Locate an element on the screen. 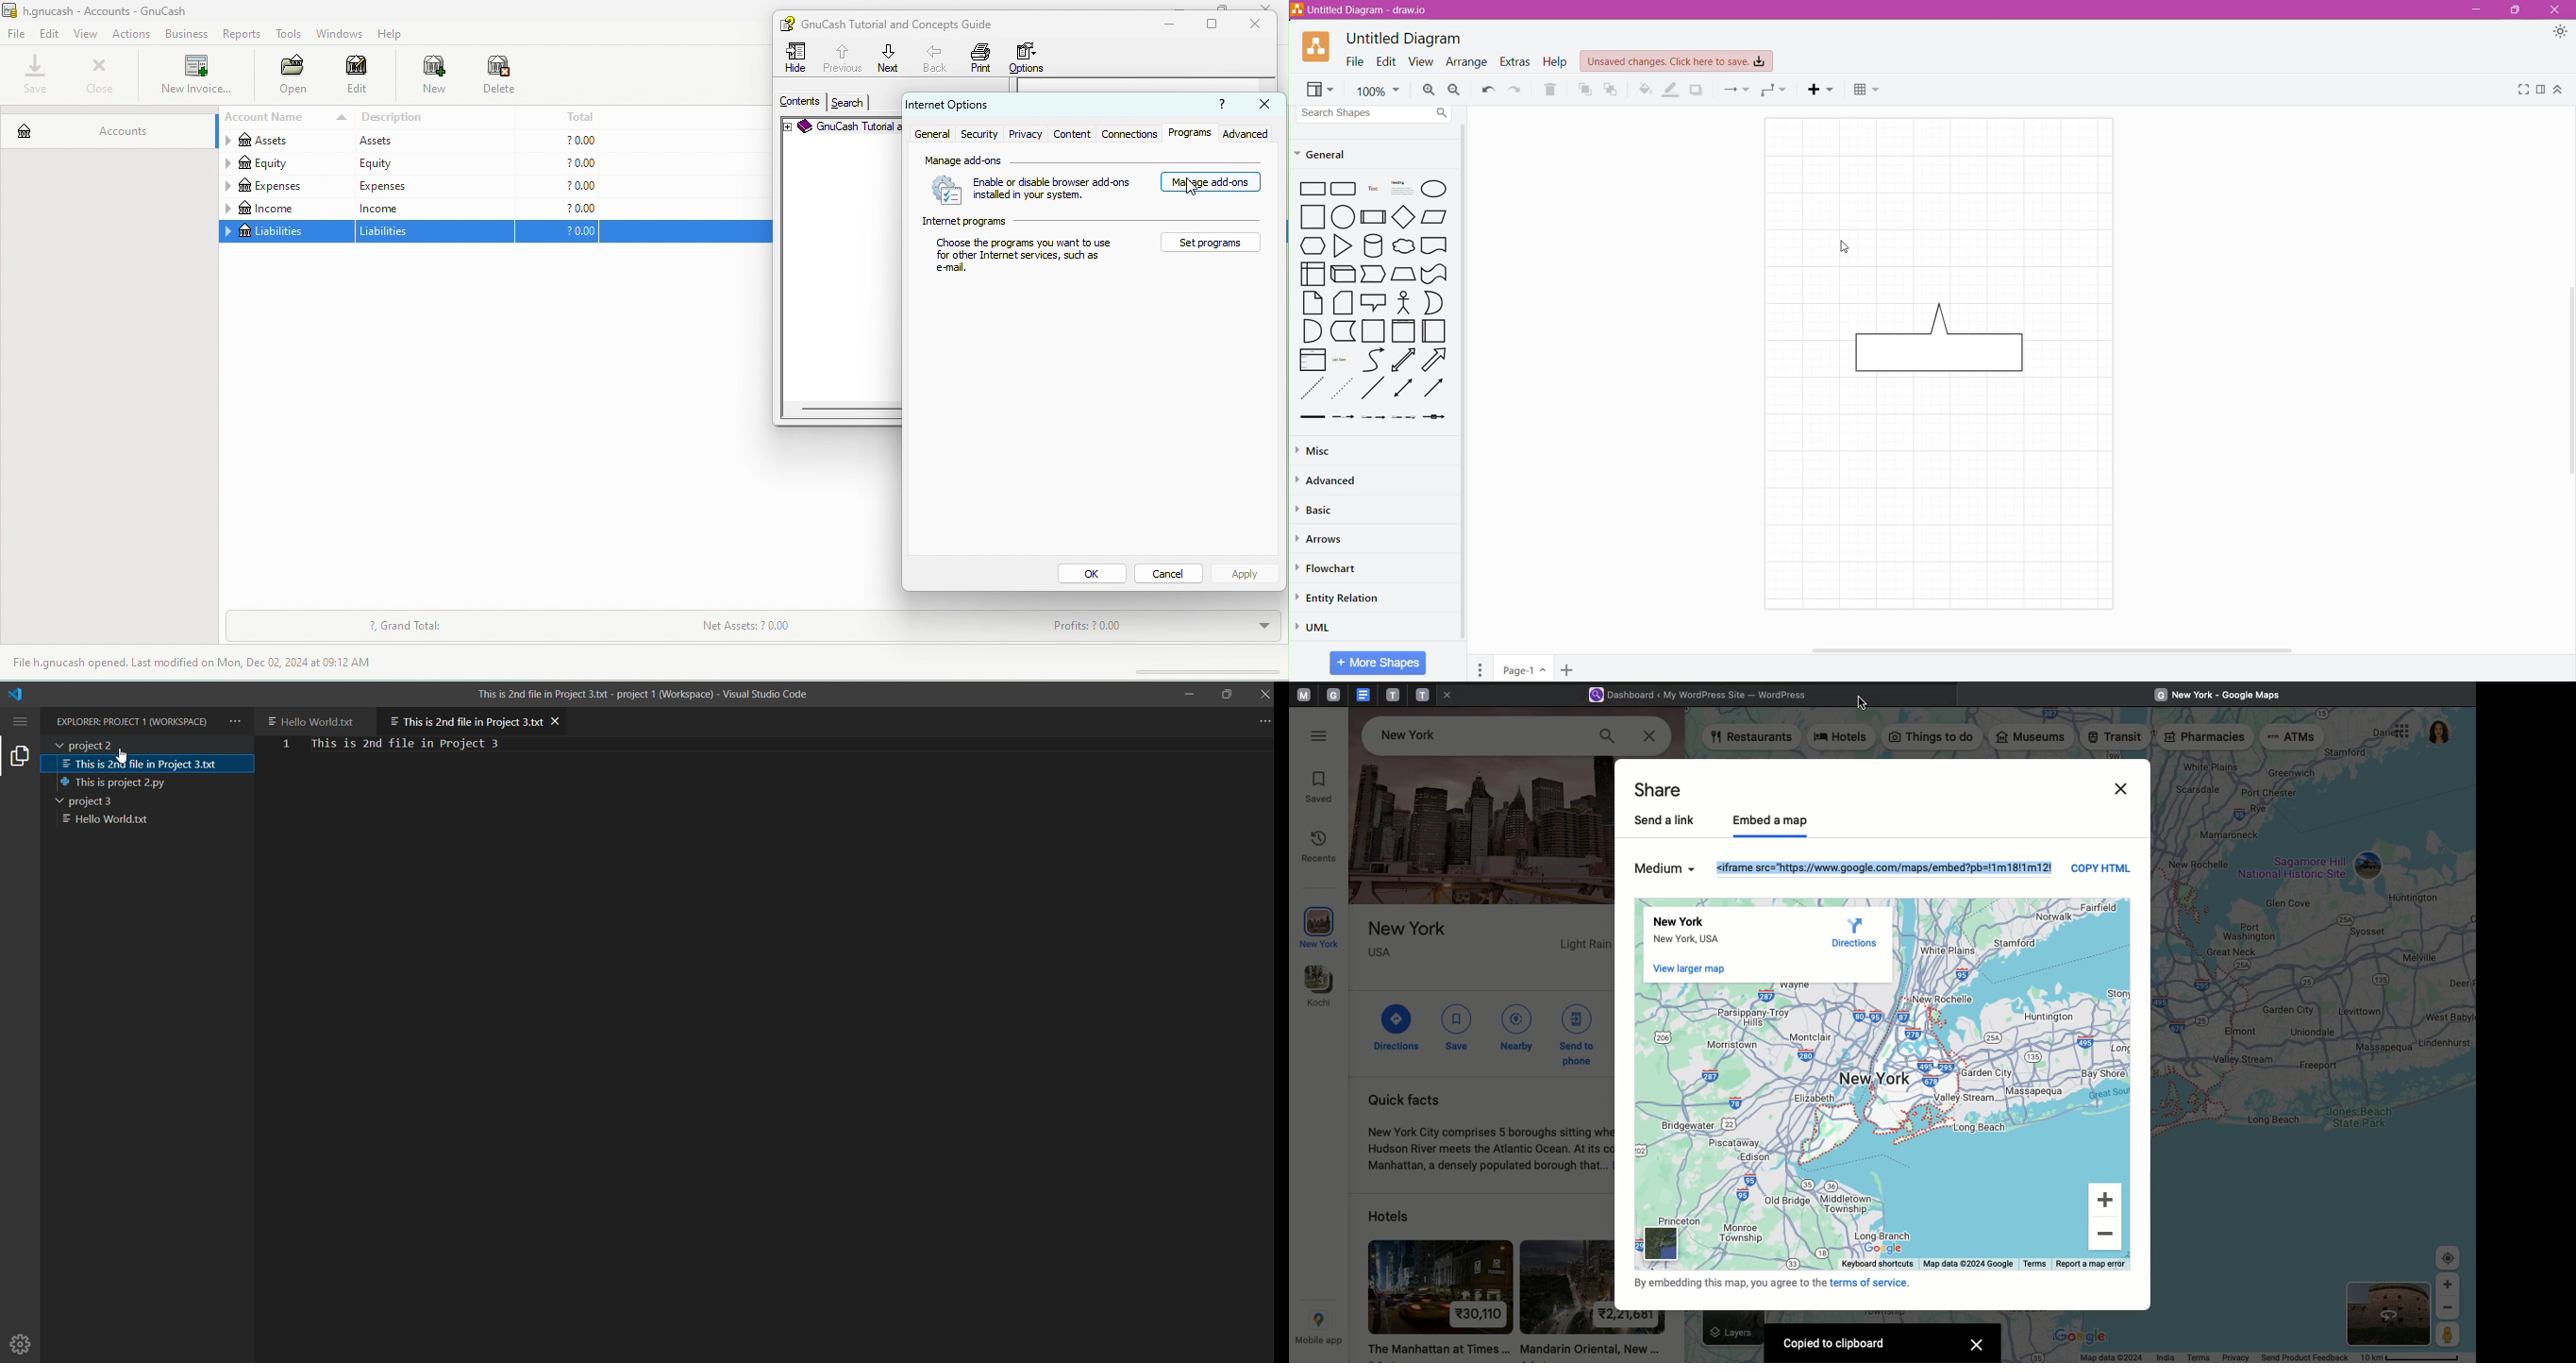  Square is located at coordinates (1308, 217).